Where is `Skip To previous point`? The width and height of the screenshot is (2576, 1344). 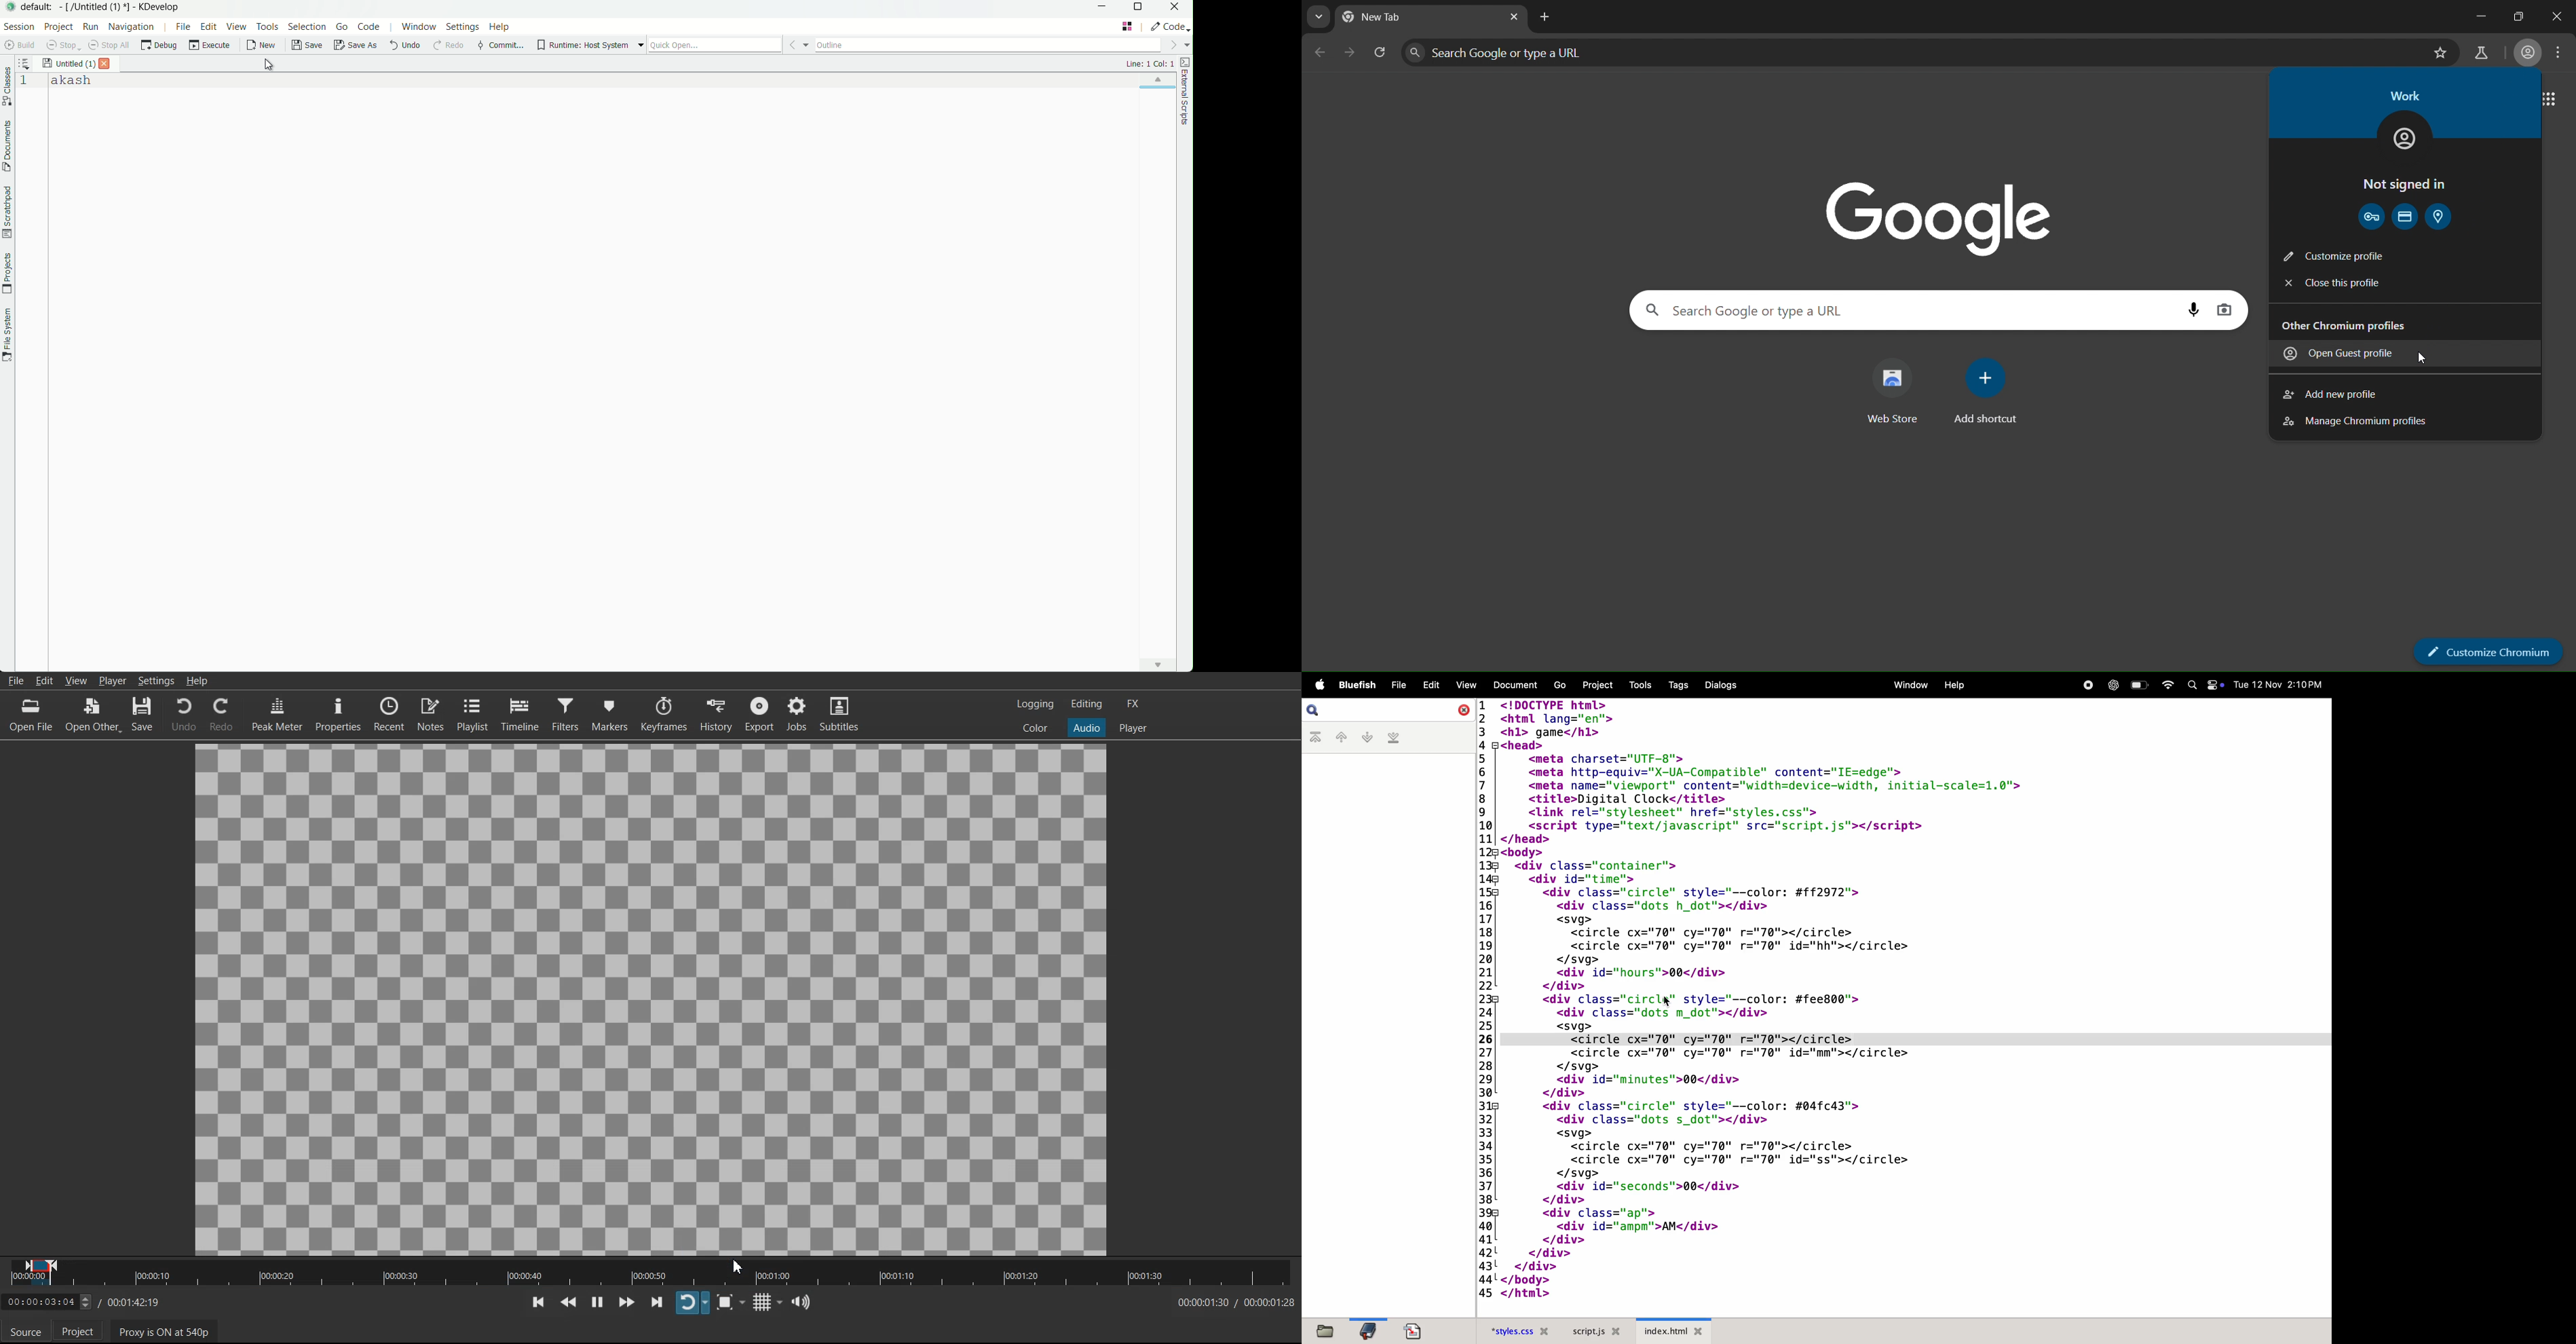 Skip To previous point is located at coordinates (538, 1303).